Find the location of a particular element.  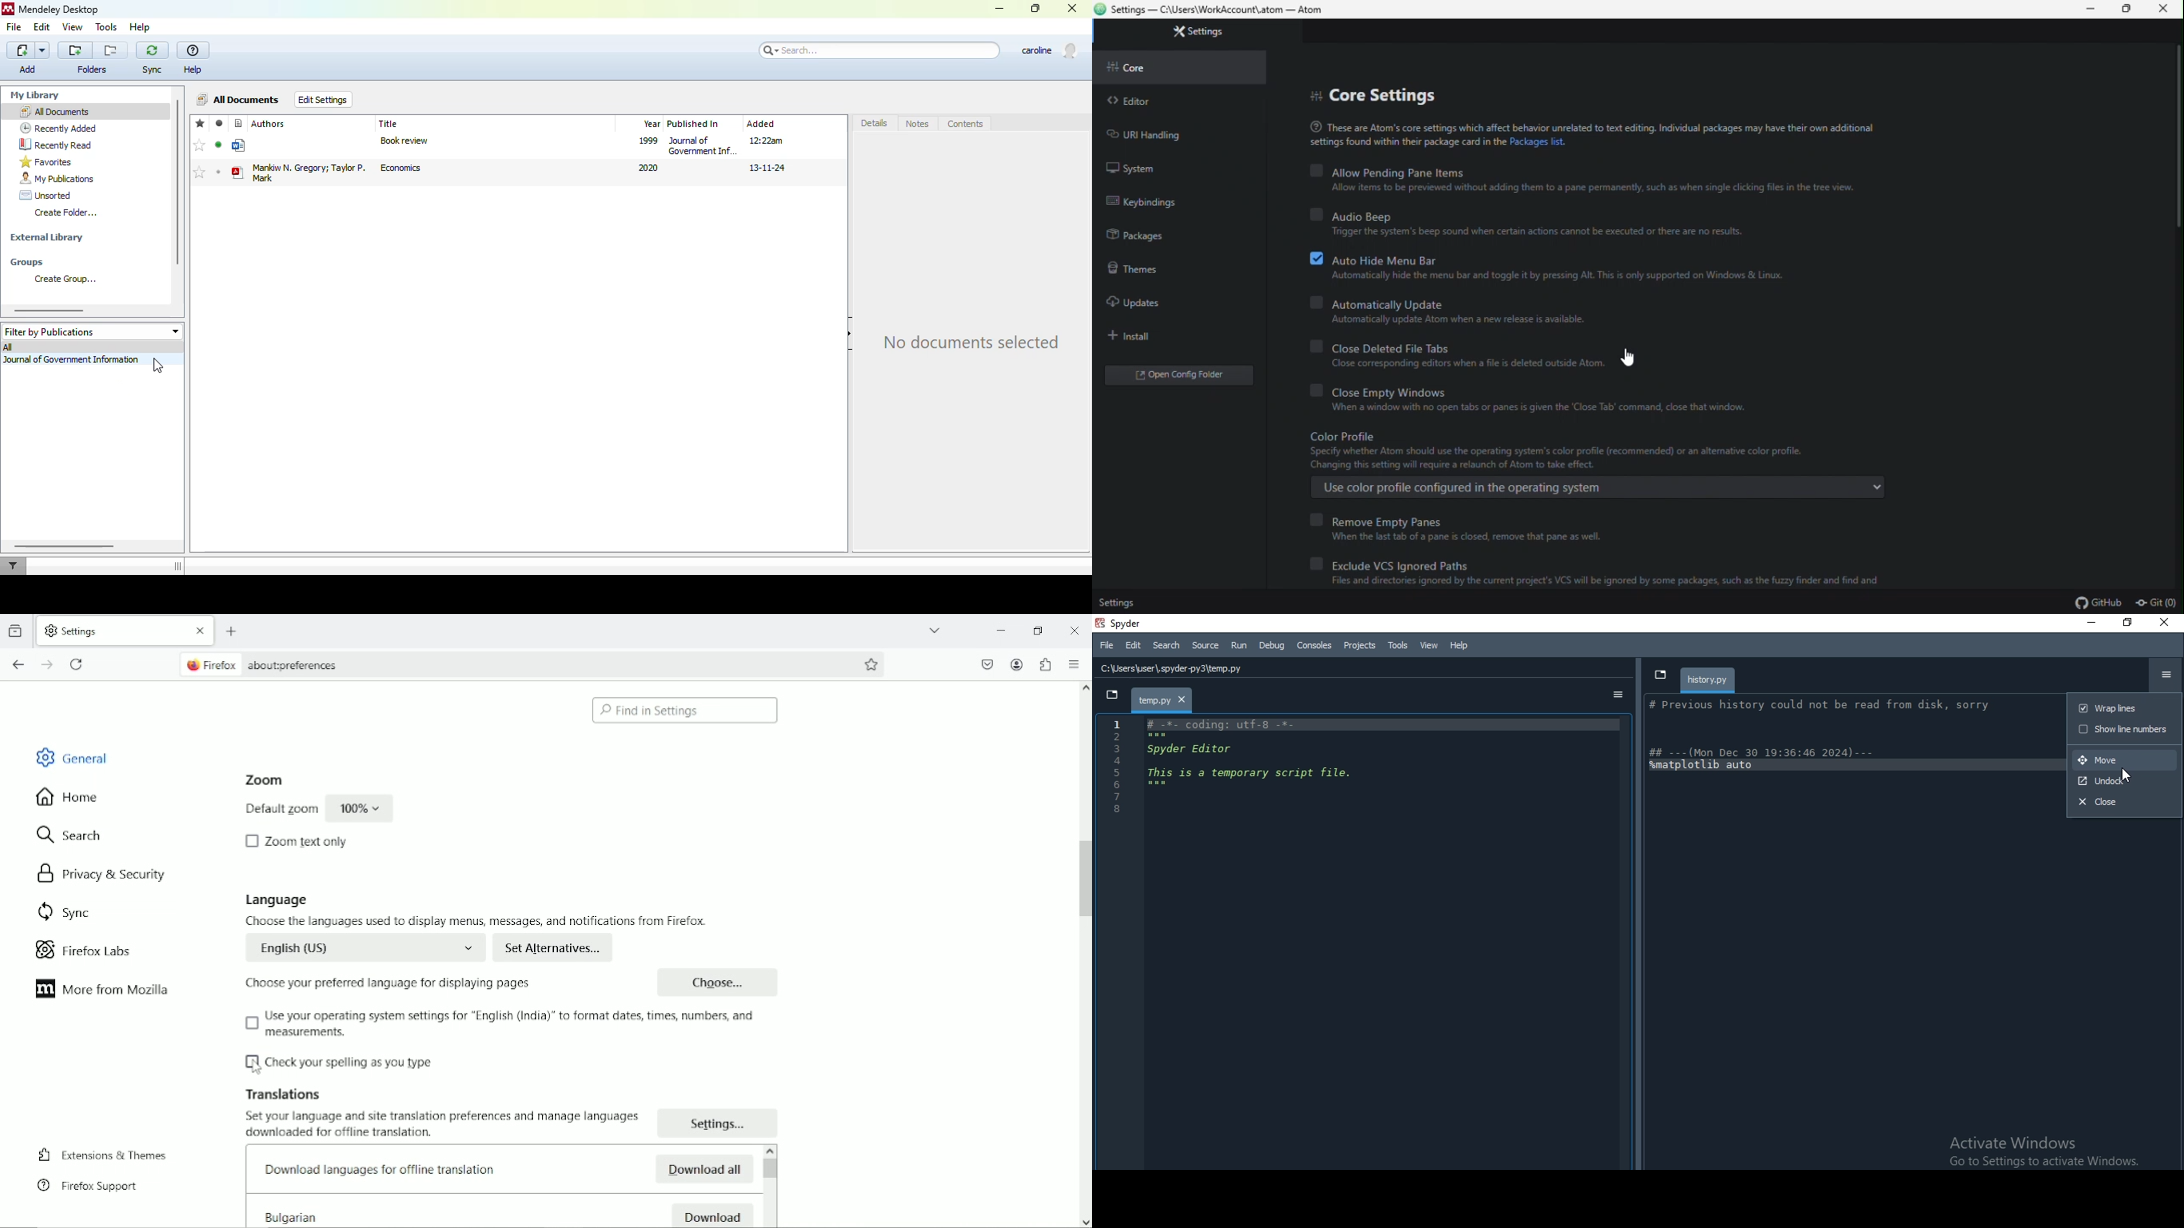

2020 is located at coordinates (647, 168).